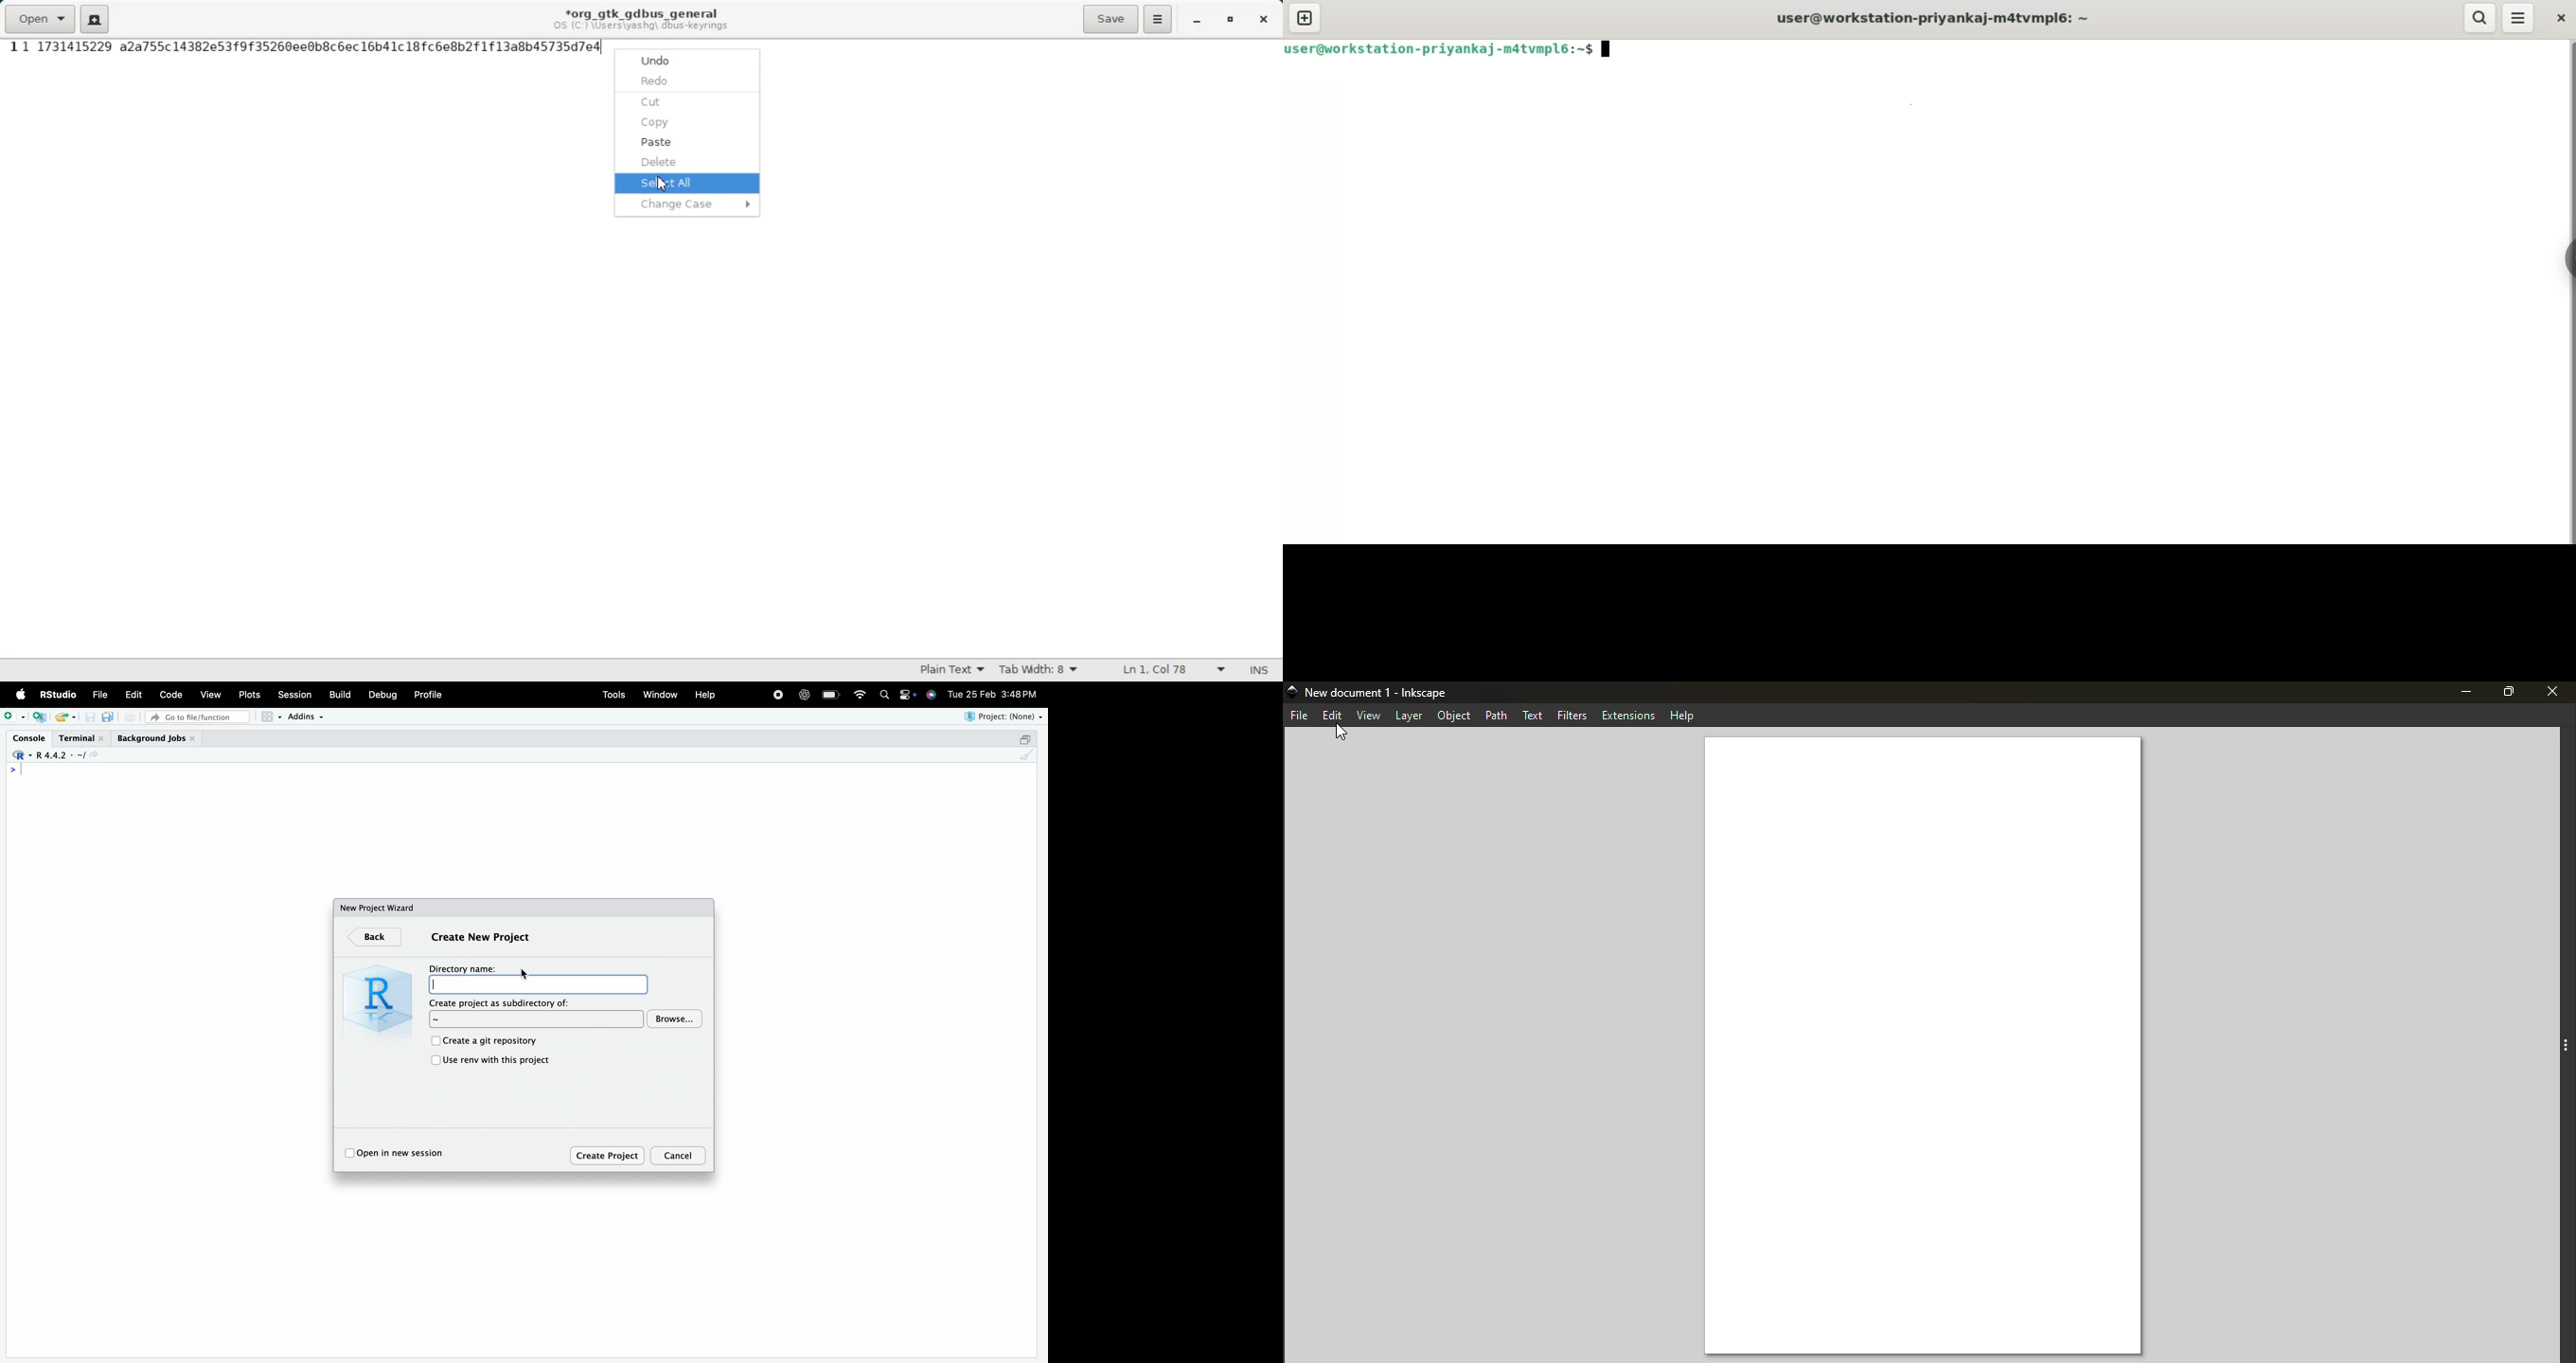 This screenshot has width=2576, height=1372. What do you see at coordinates (491, 1041) in the screenshot?
I see `Create a git repository` at bounding box center [491, 1041].